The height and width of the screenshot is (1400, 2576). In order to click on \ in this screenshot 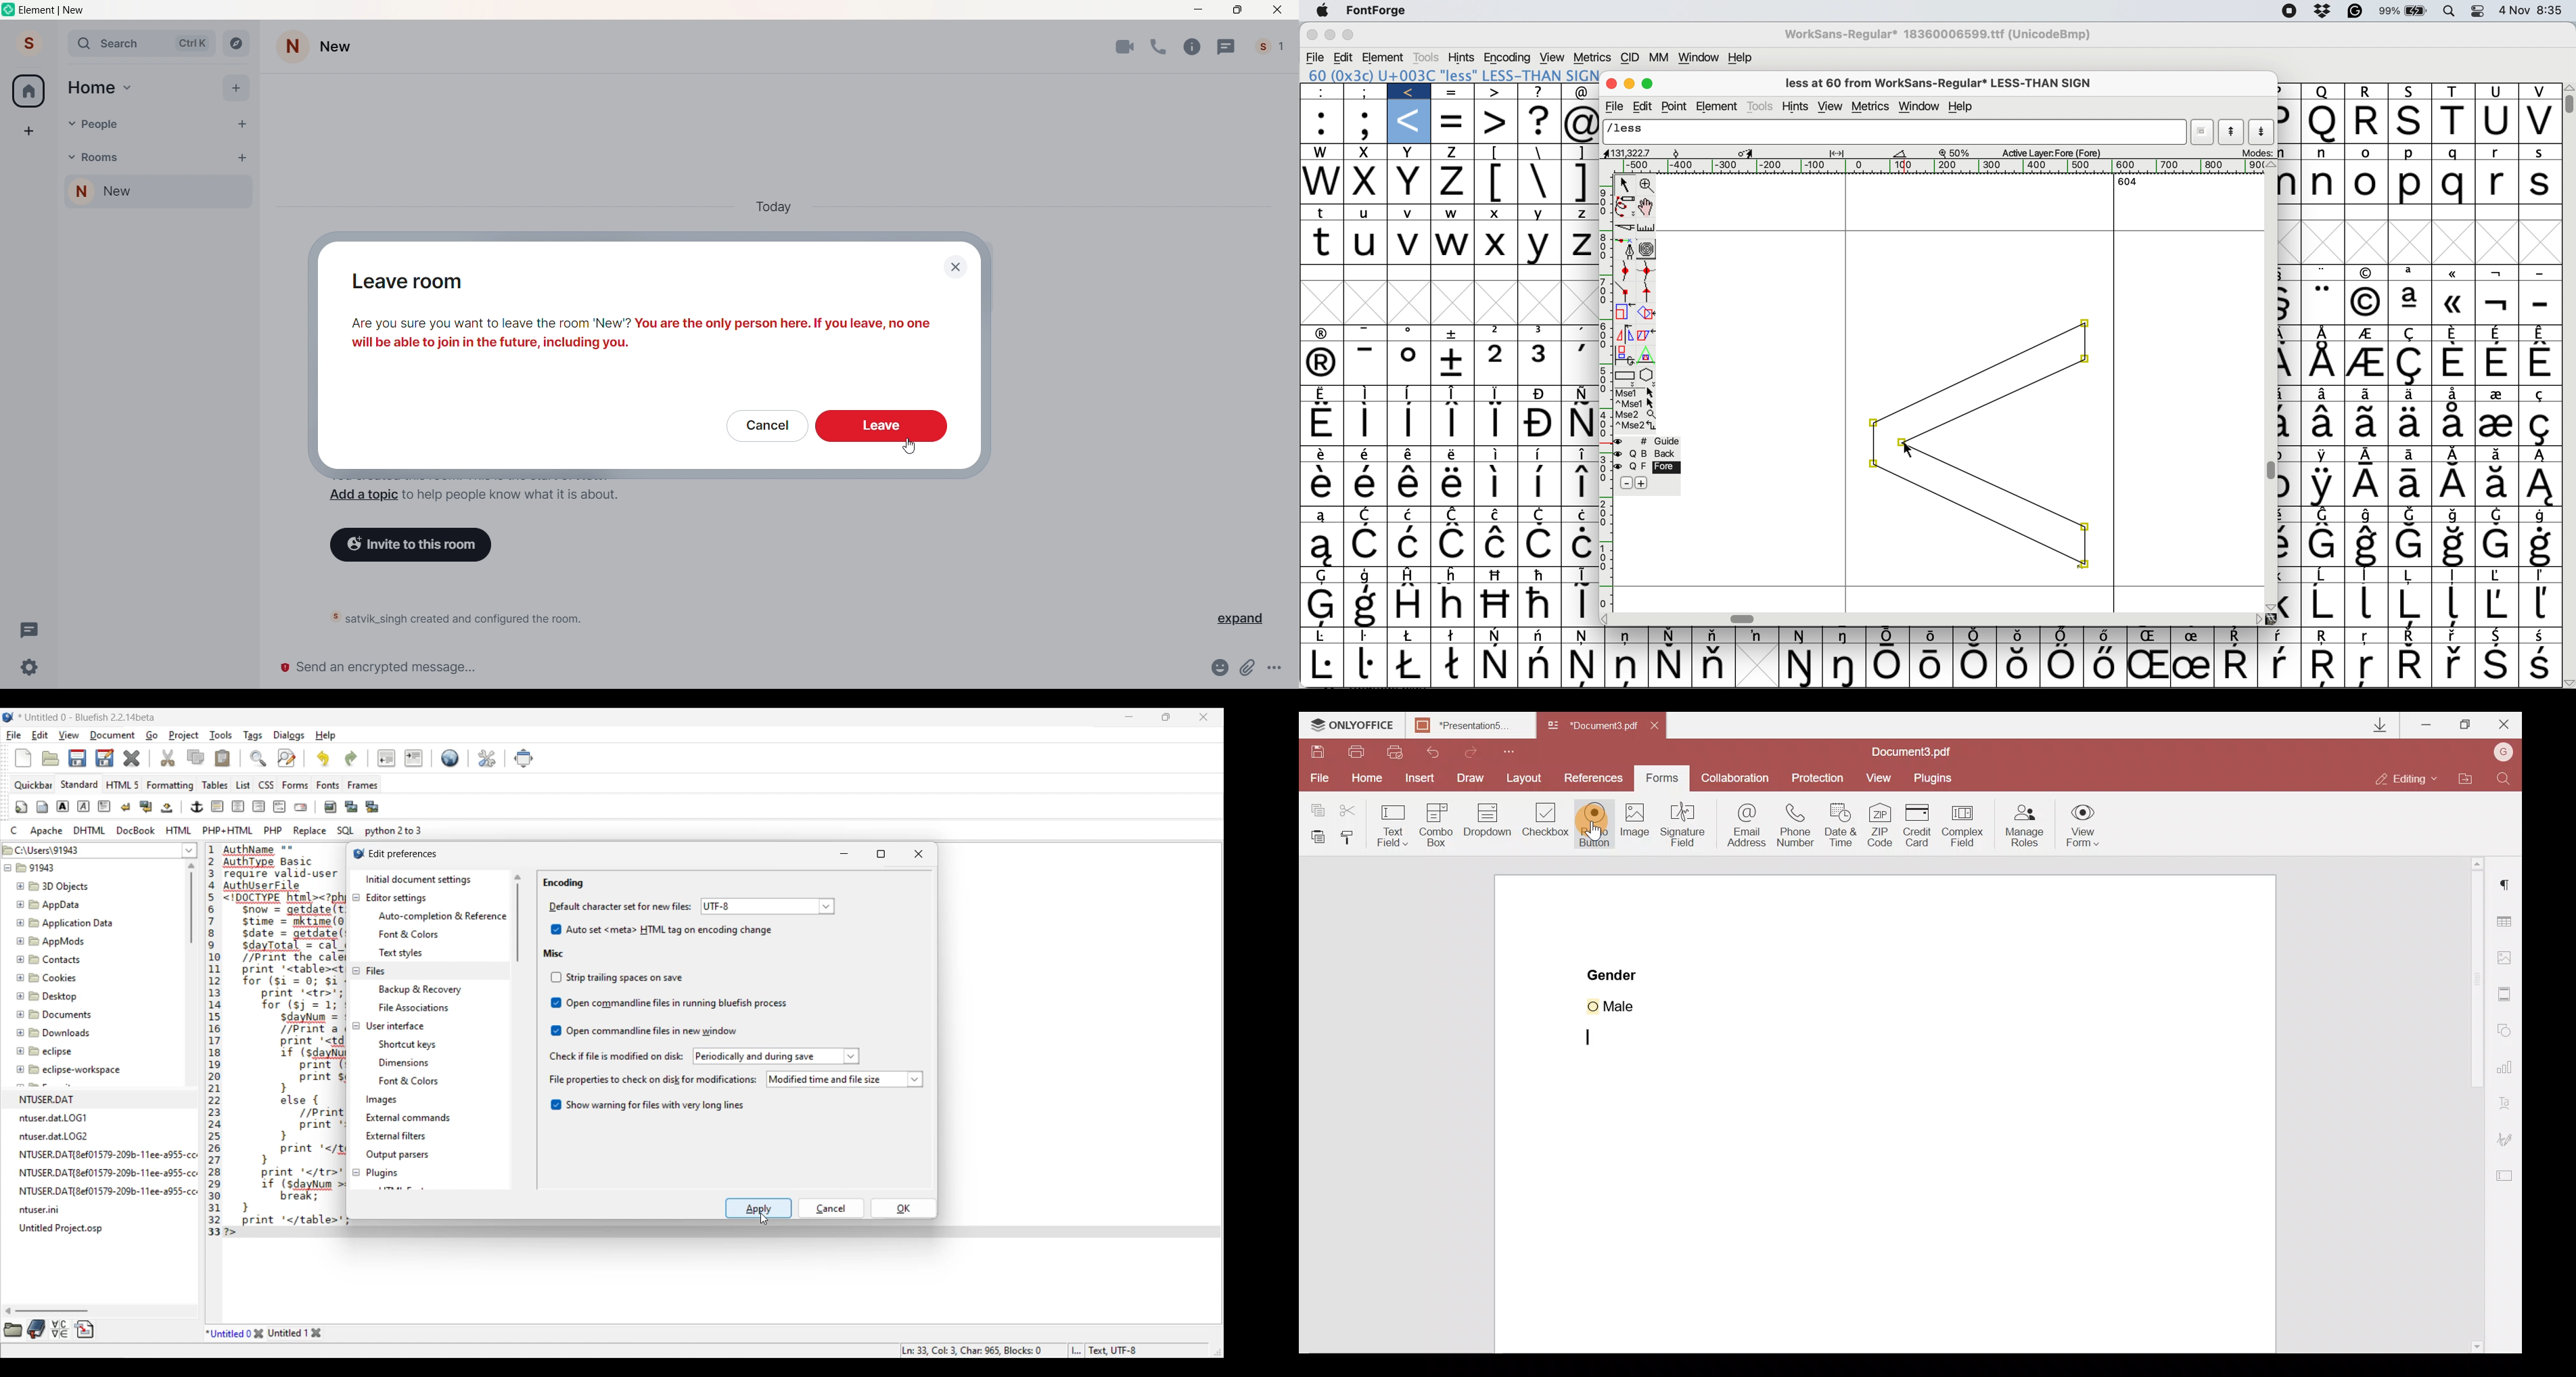, I will do `click(1540, 180)`.